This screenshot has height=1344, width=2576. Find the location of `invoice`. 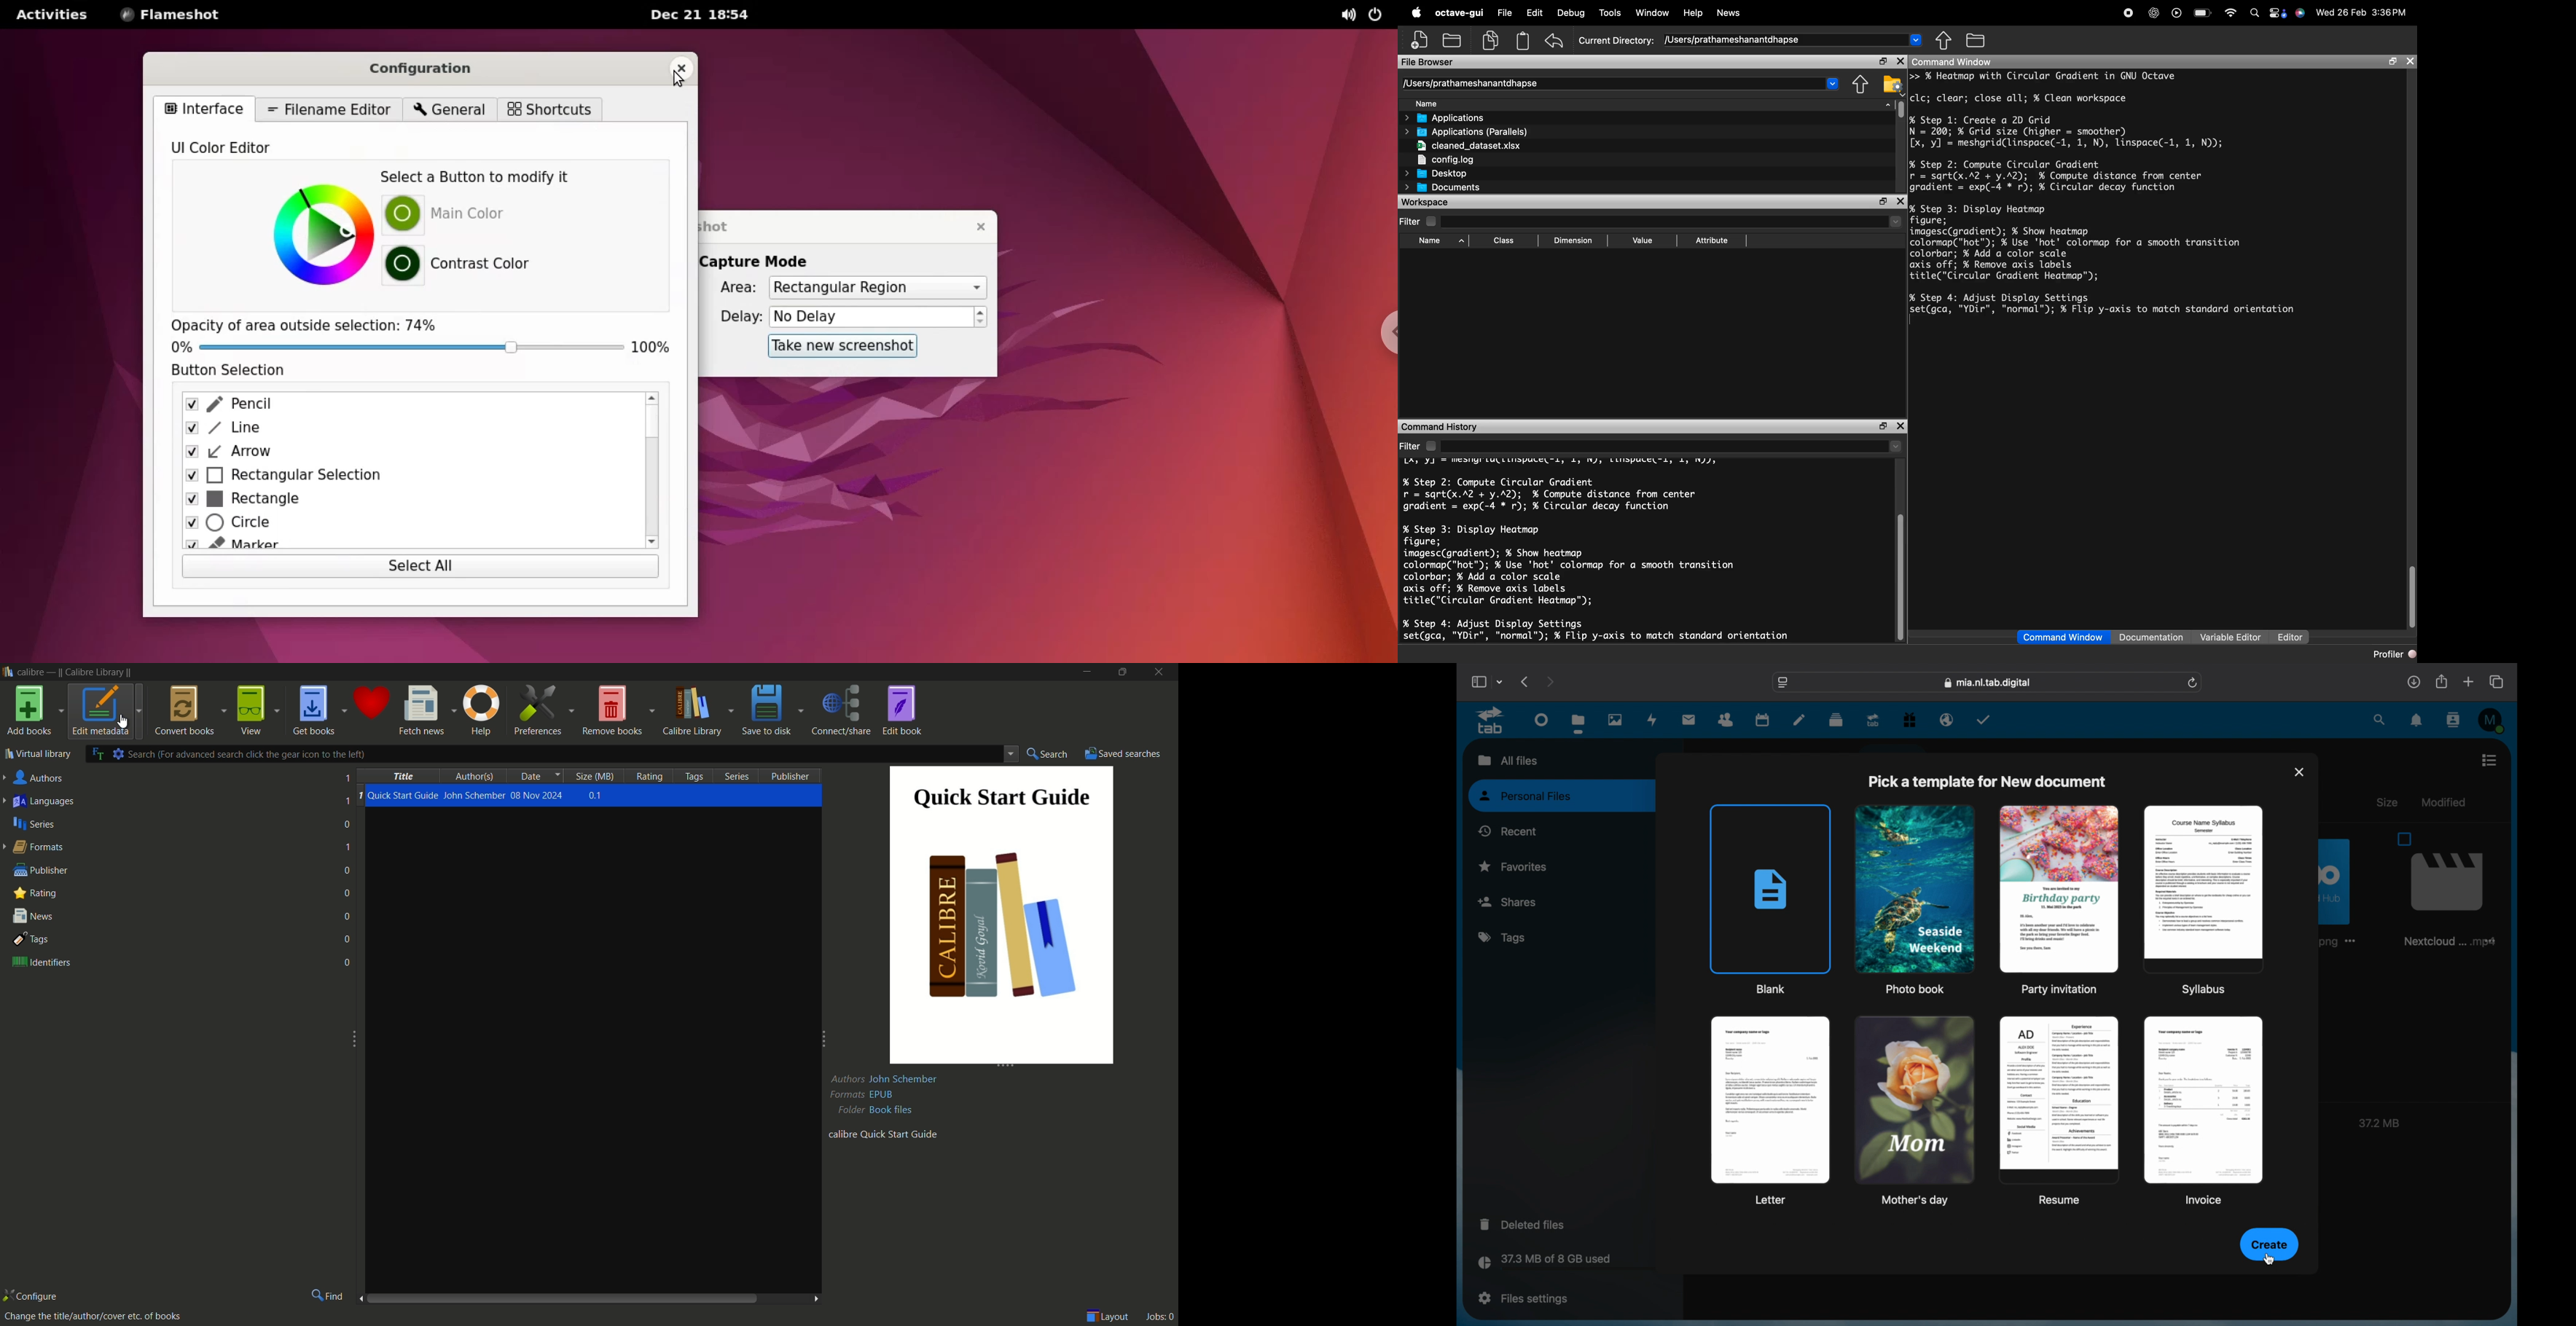

invoice is located at coordinates (2204, 1110).